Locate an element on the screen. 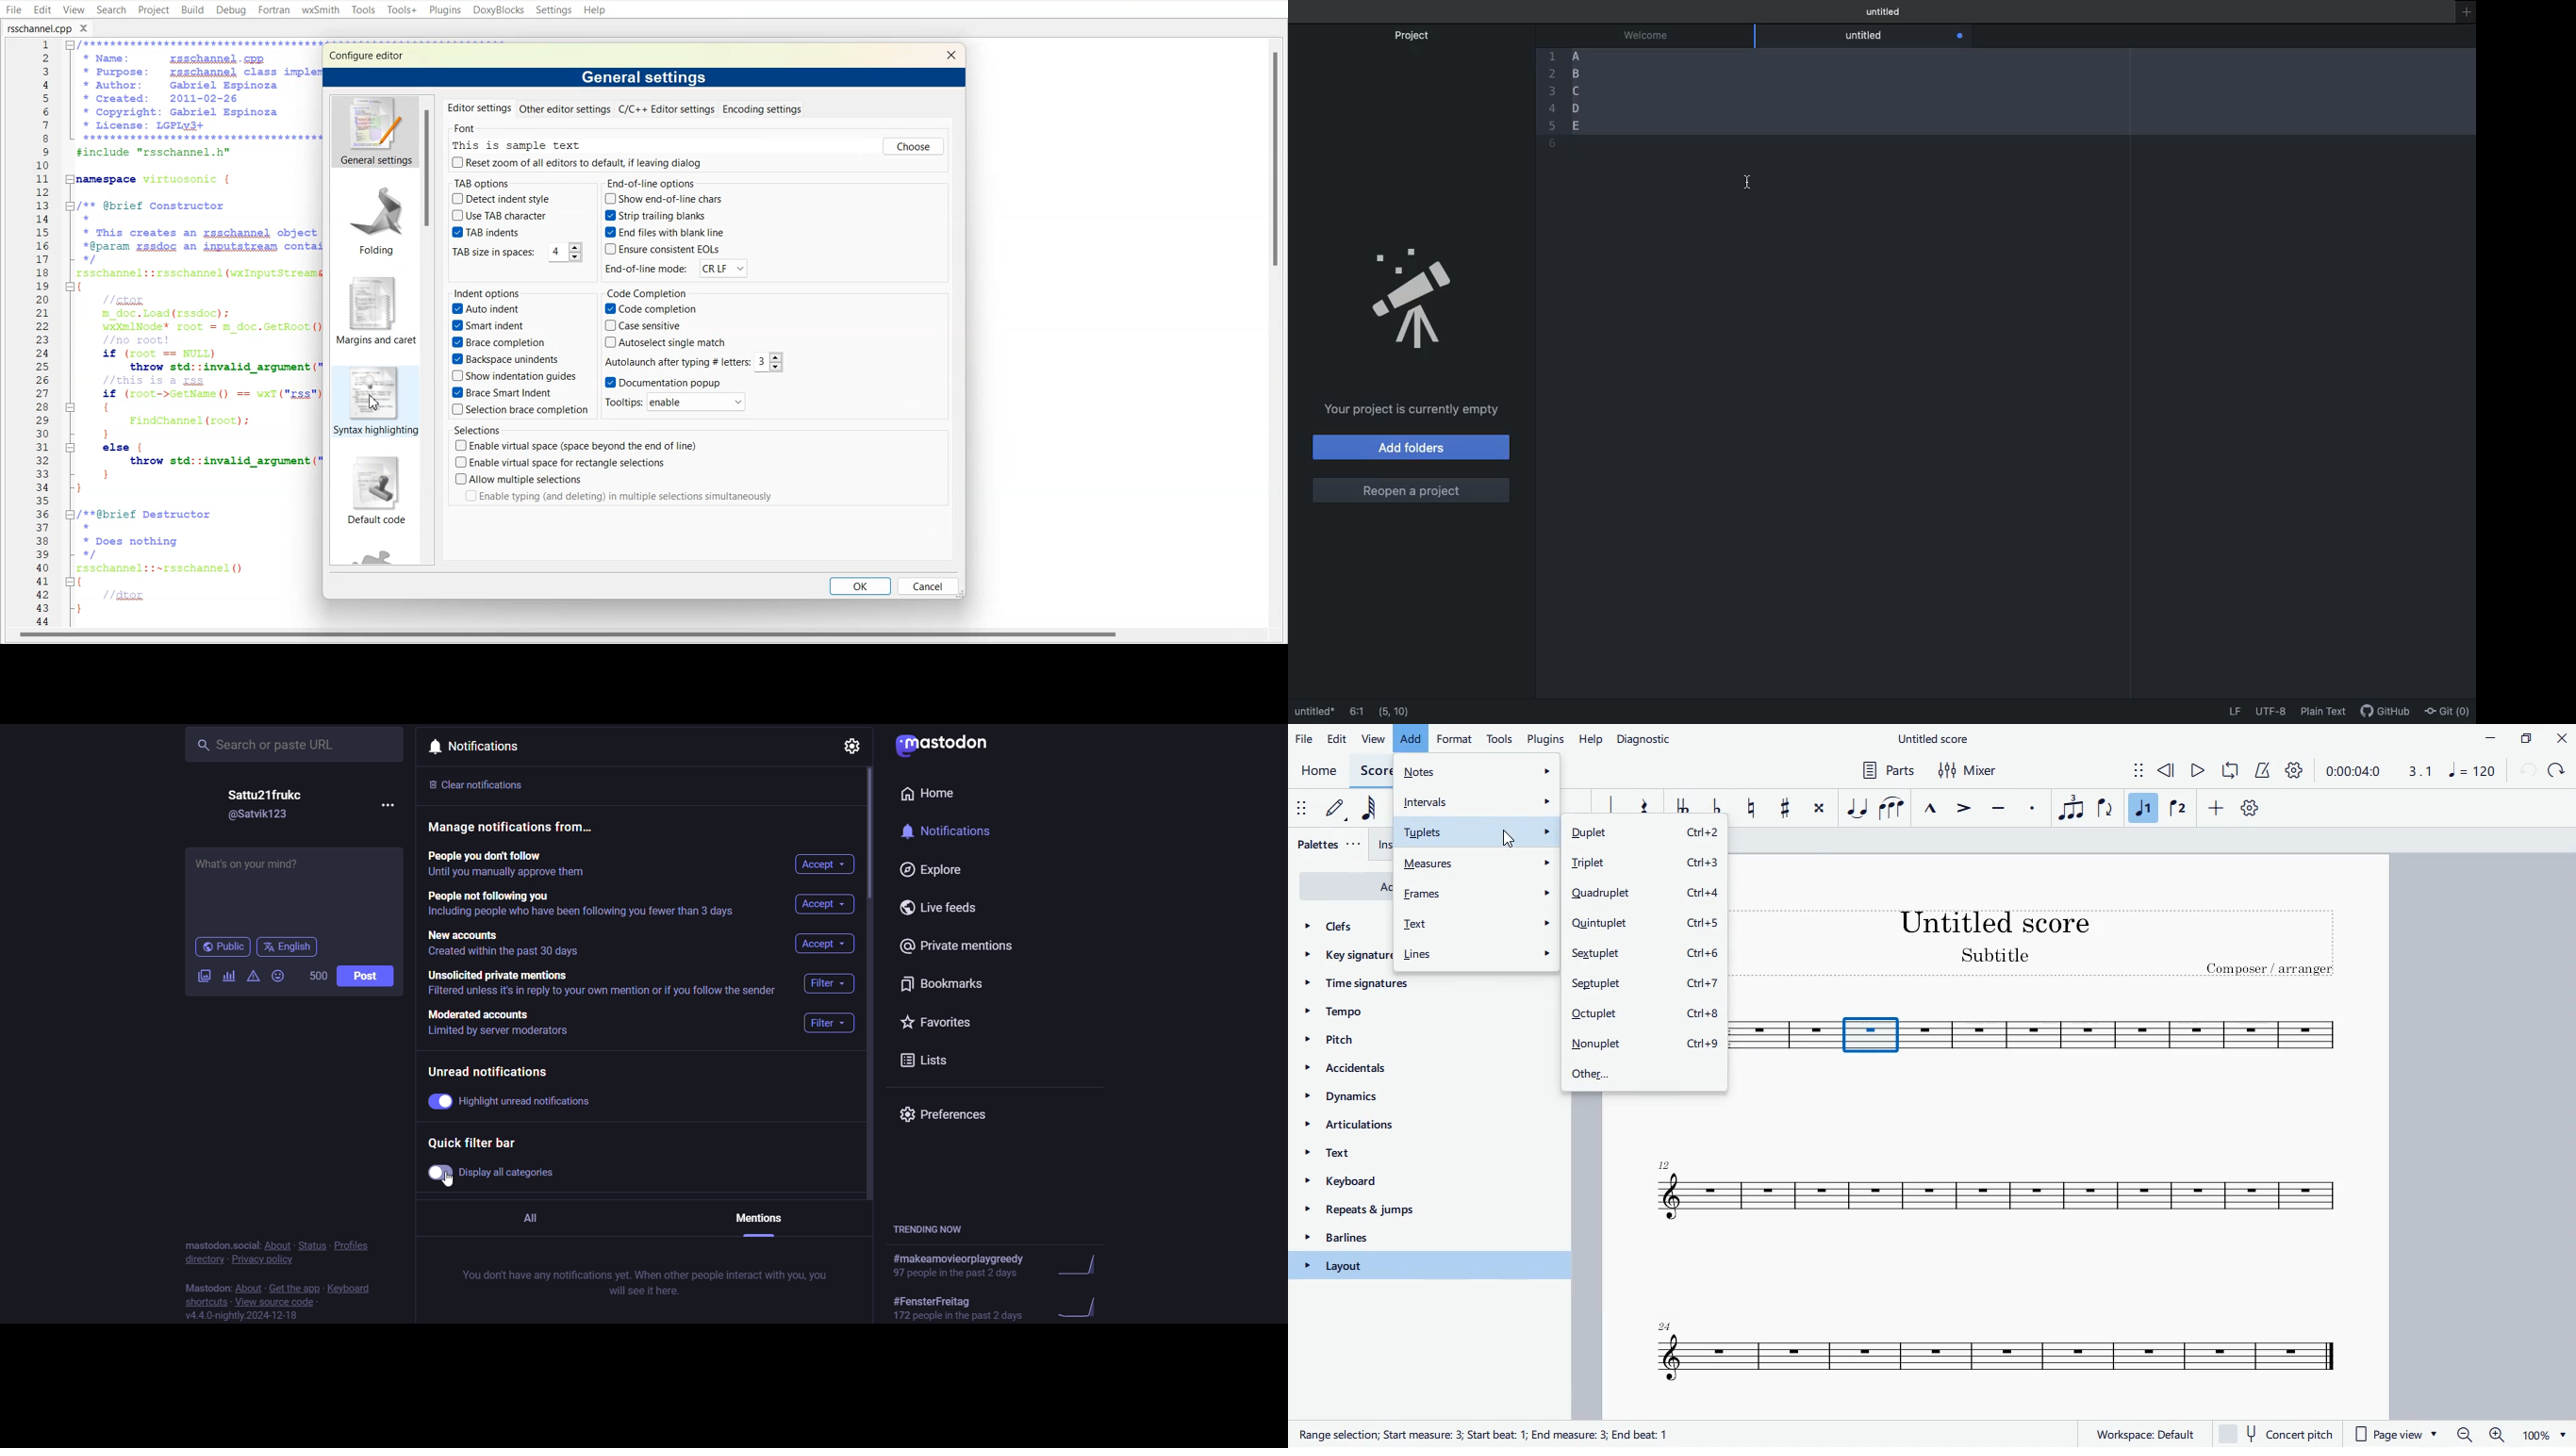 This screenshot has width=2576, height=1456. End-of-line mode  is located at coordinates (677, 269).